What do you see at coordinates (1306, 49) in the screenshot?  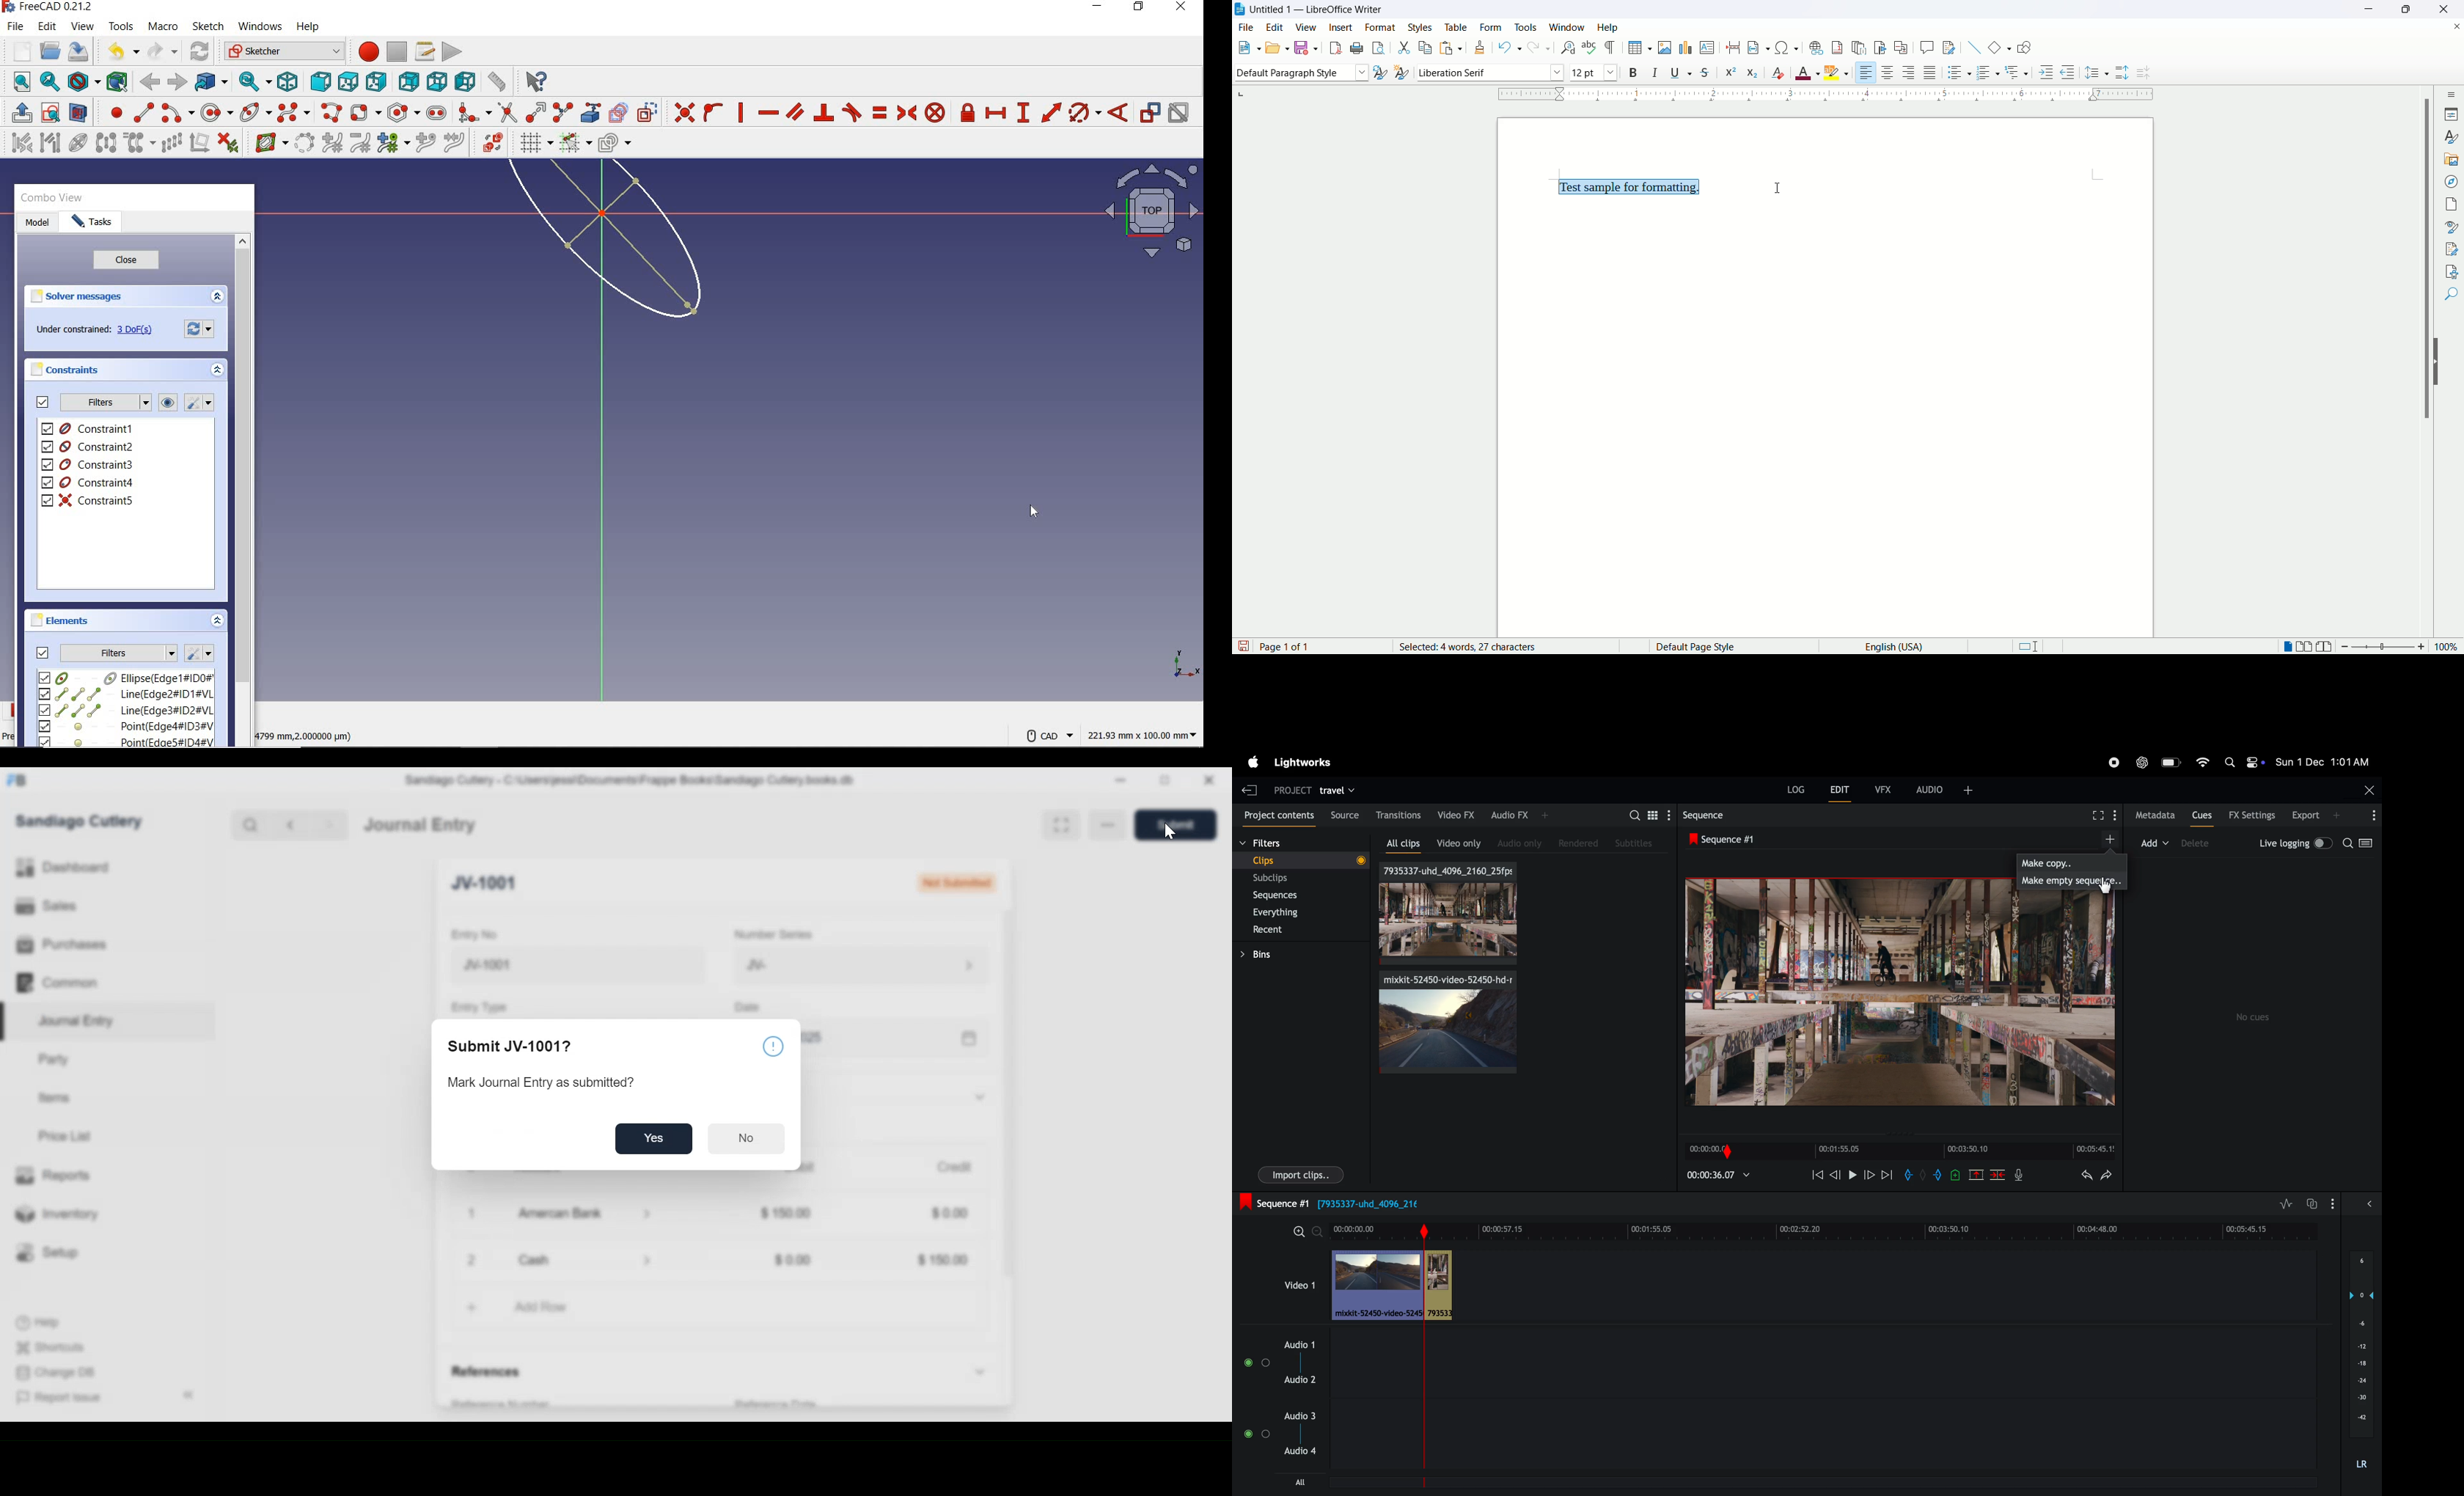 I see `save` at bounding box center [1306, 49].